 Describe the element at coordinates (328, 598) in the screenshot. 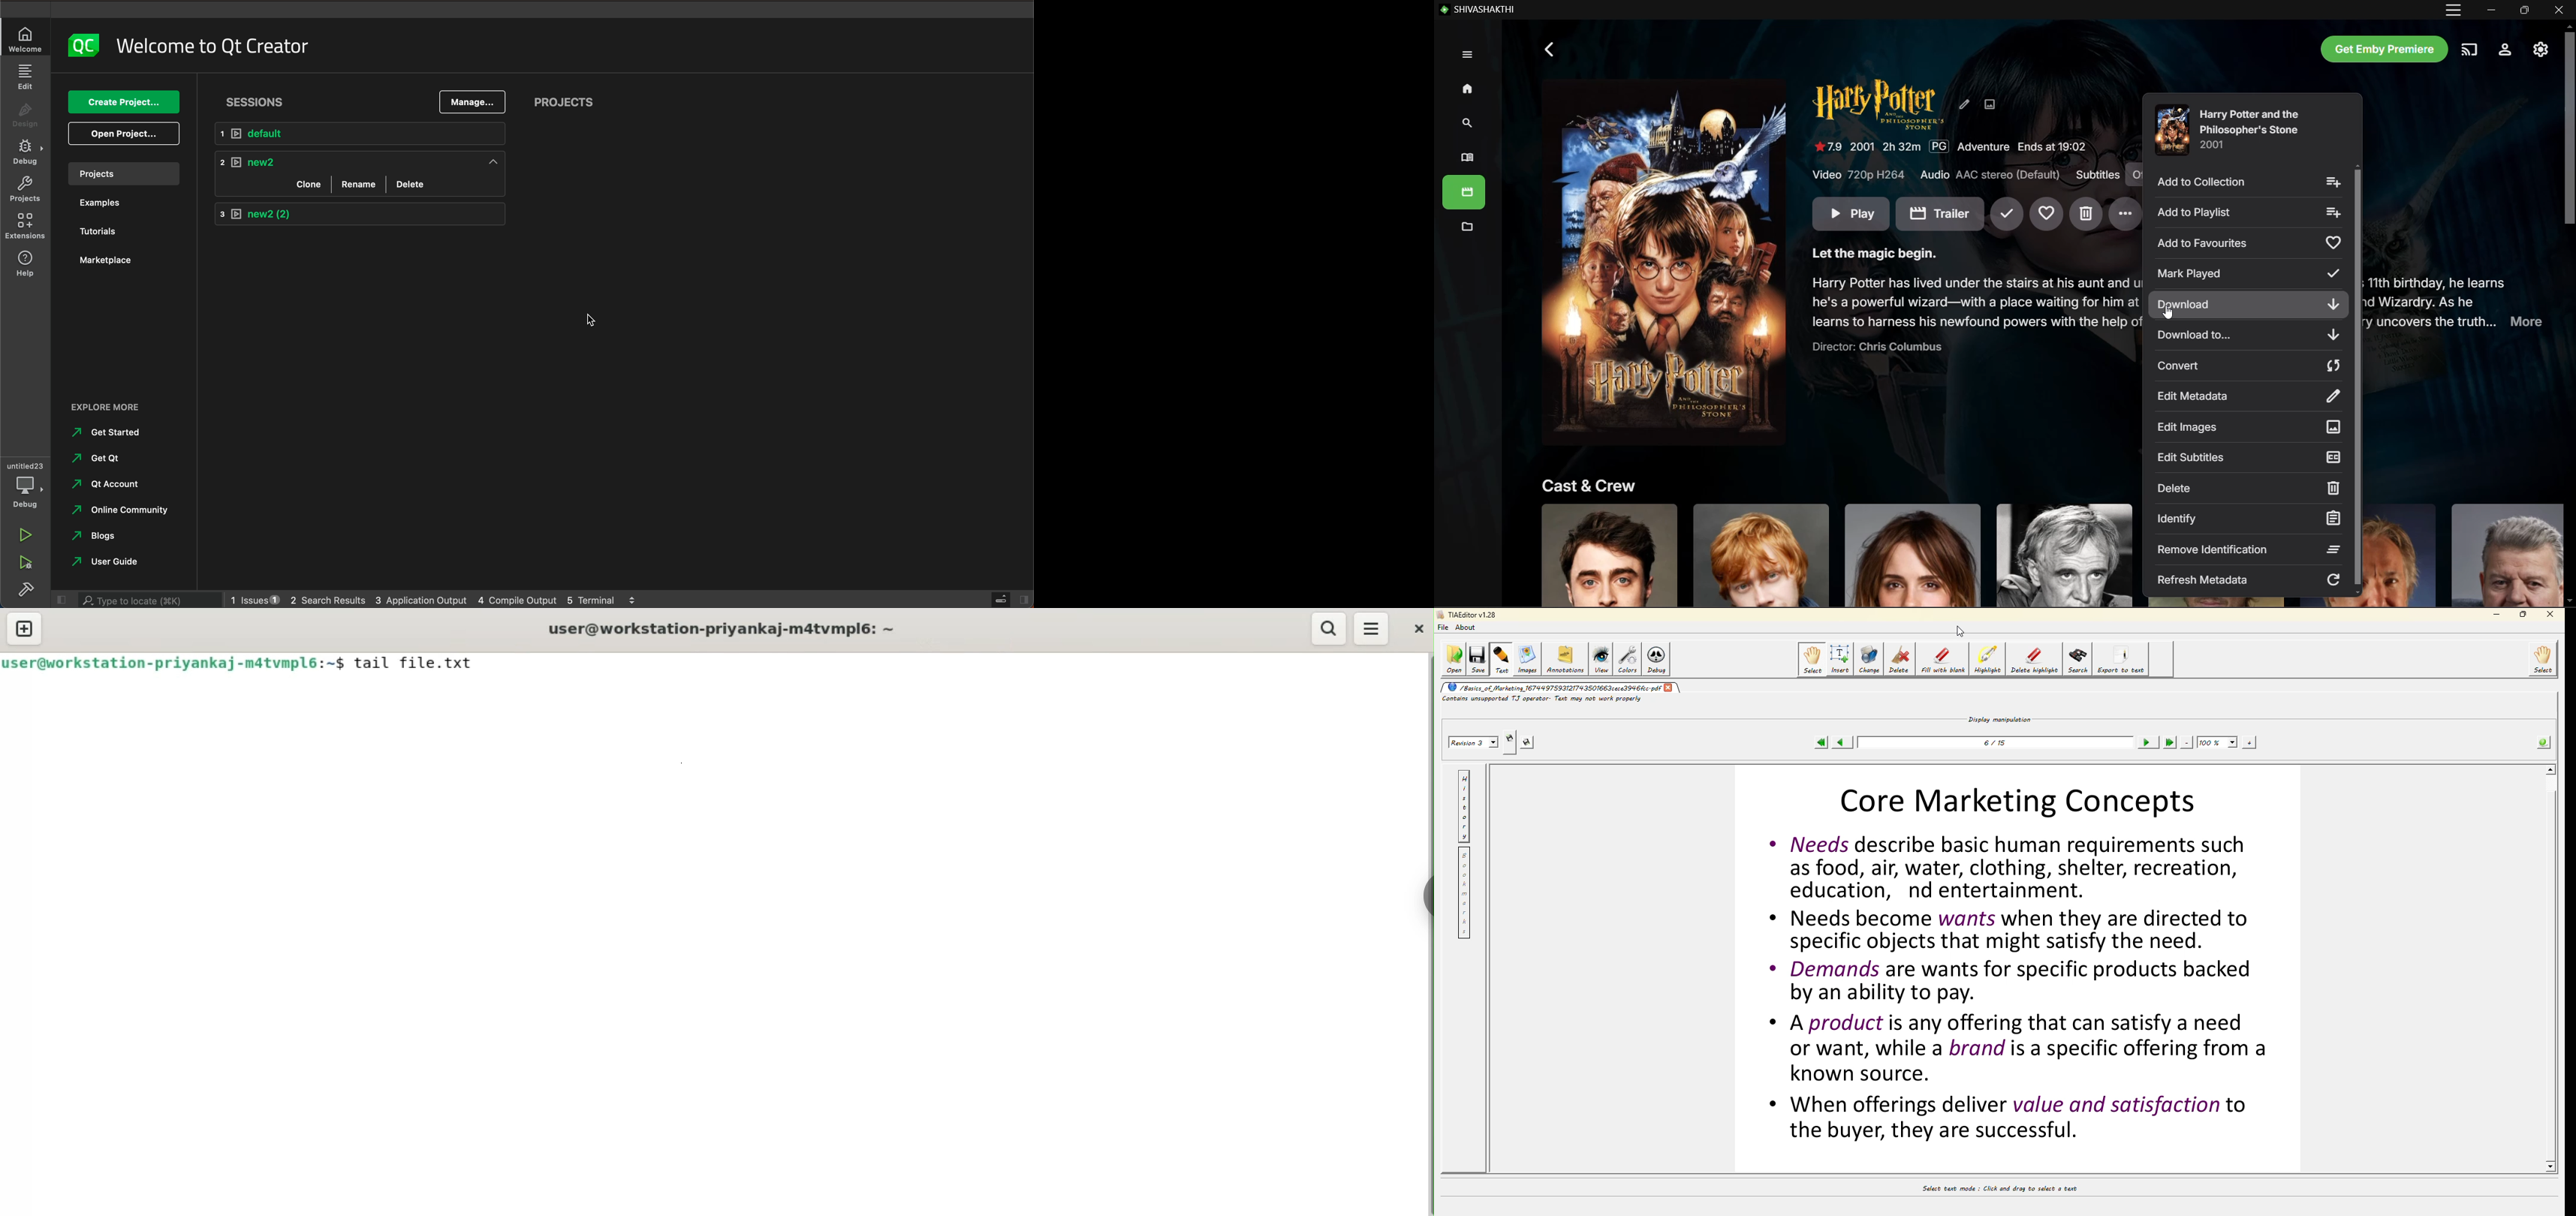

I see `search results` at that location.